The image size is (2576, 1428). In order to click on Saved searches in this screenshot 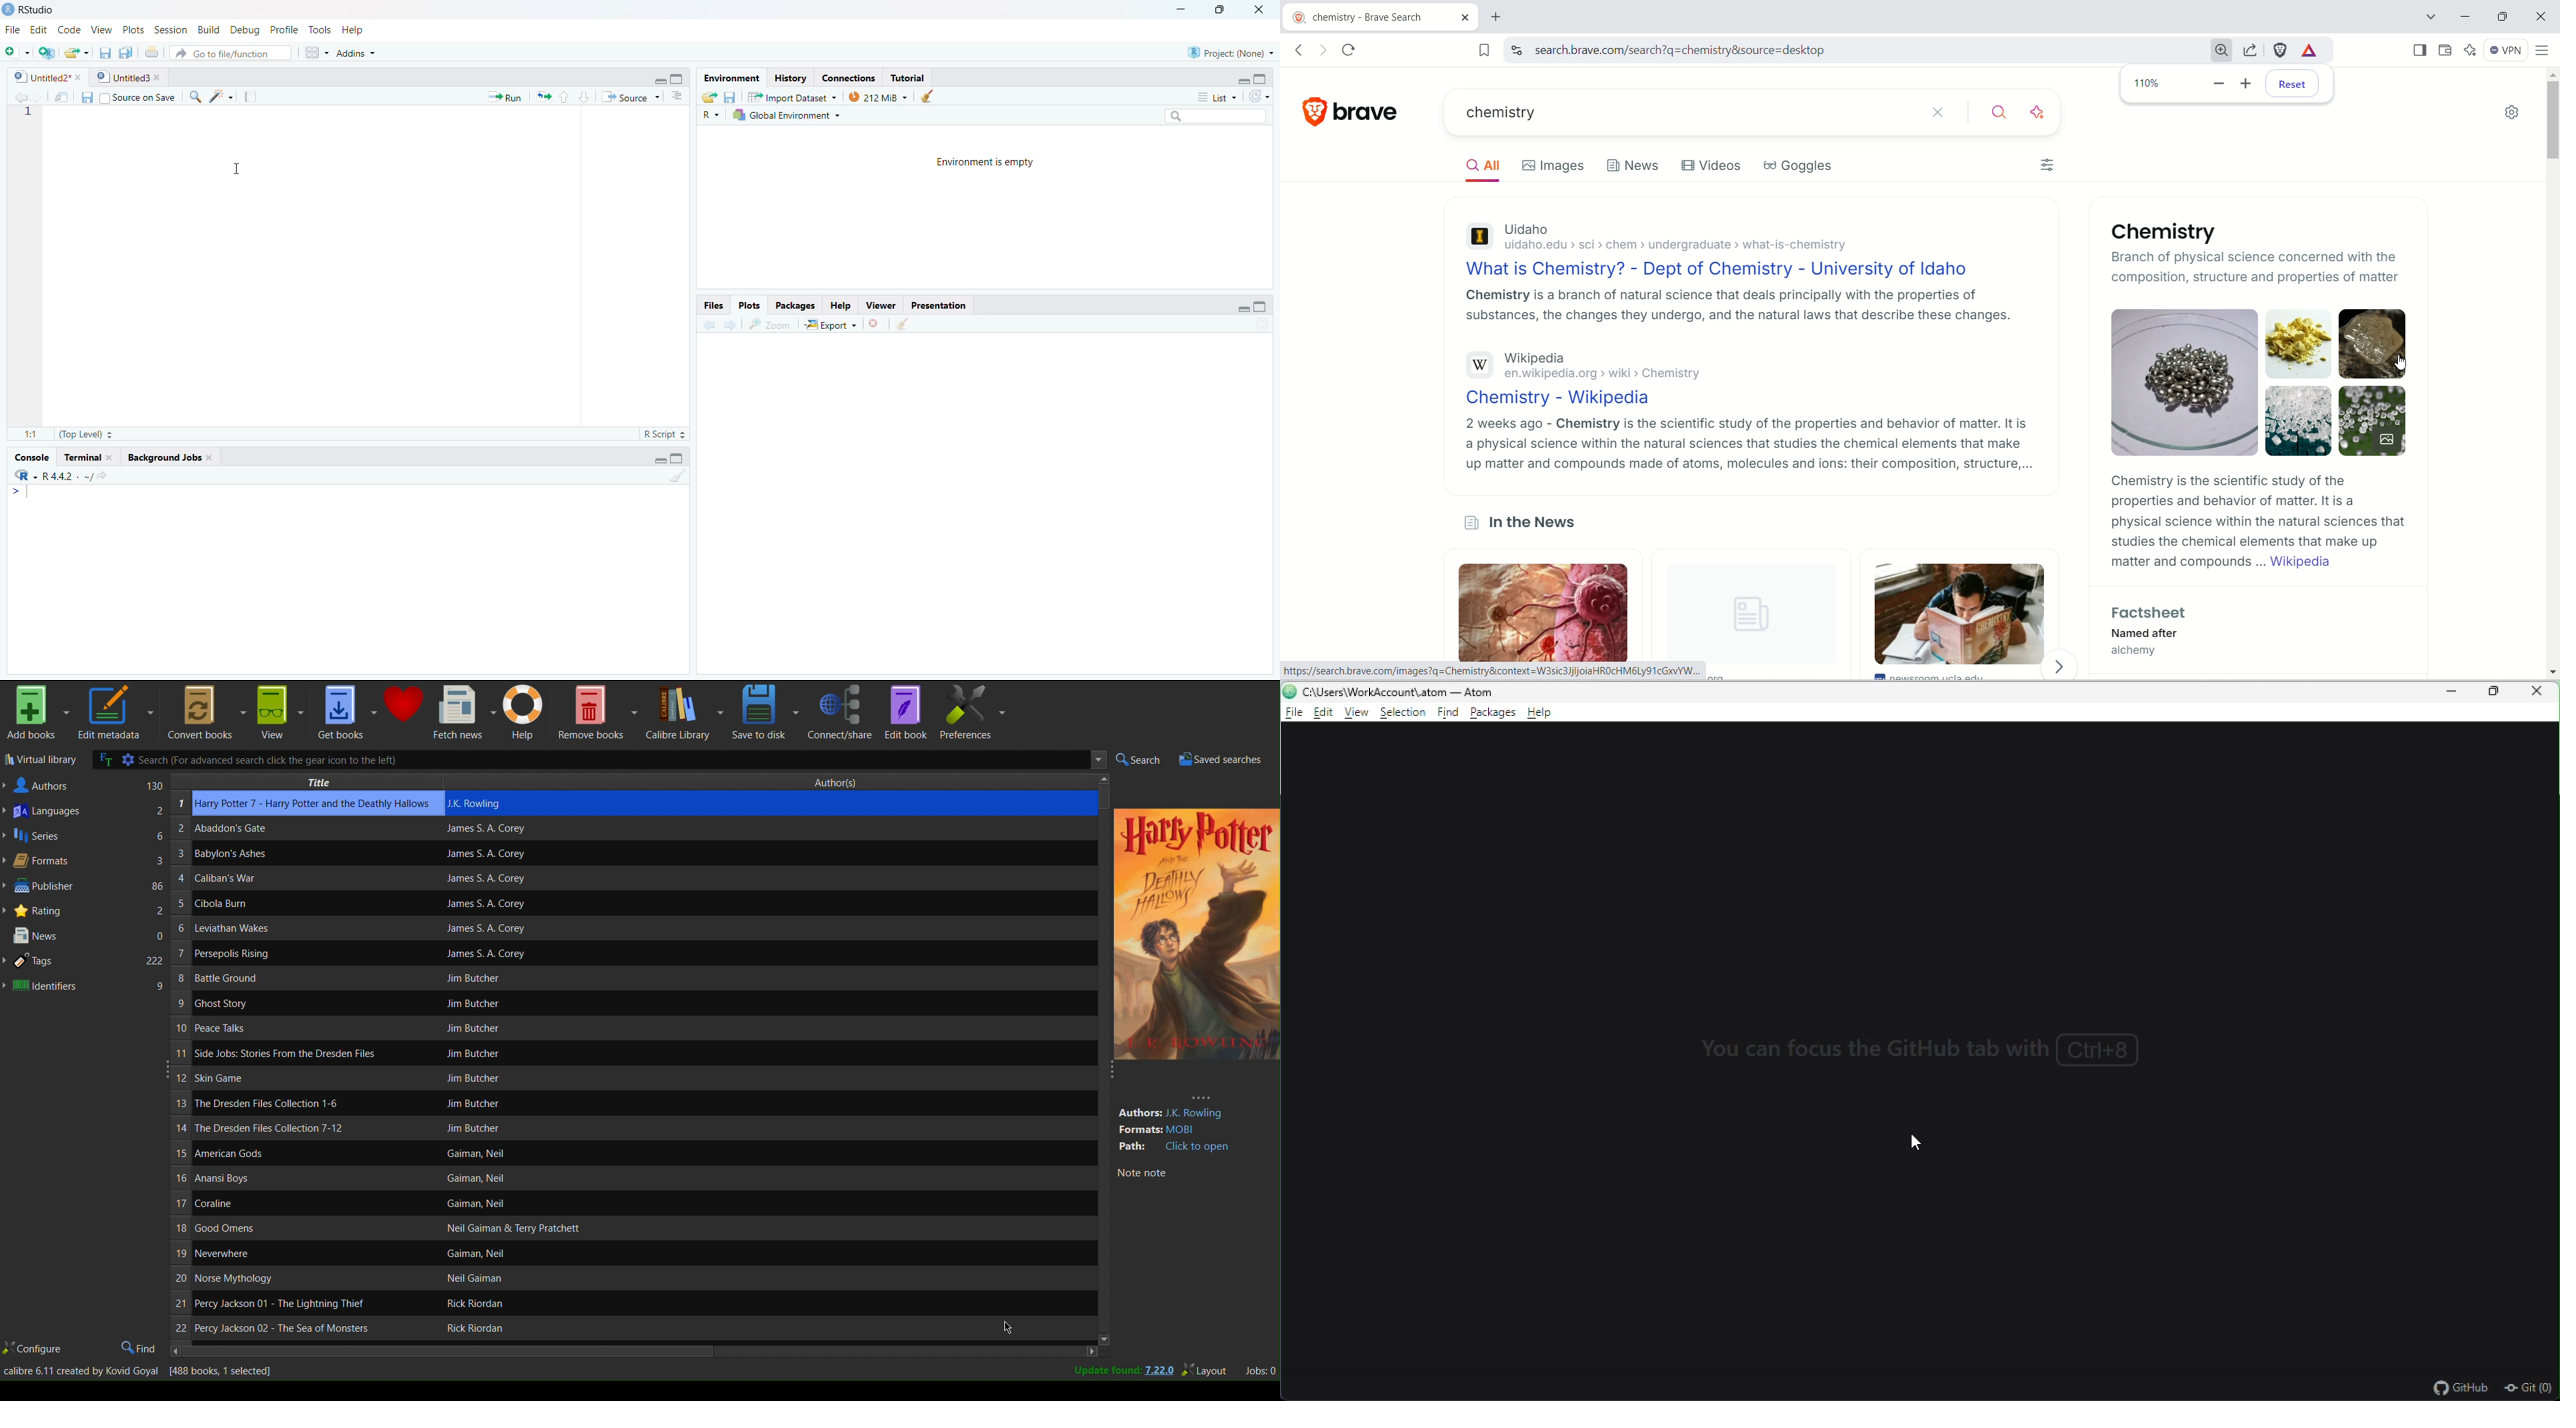, I will do `click(1227, 759)`.